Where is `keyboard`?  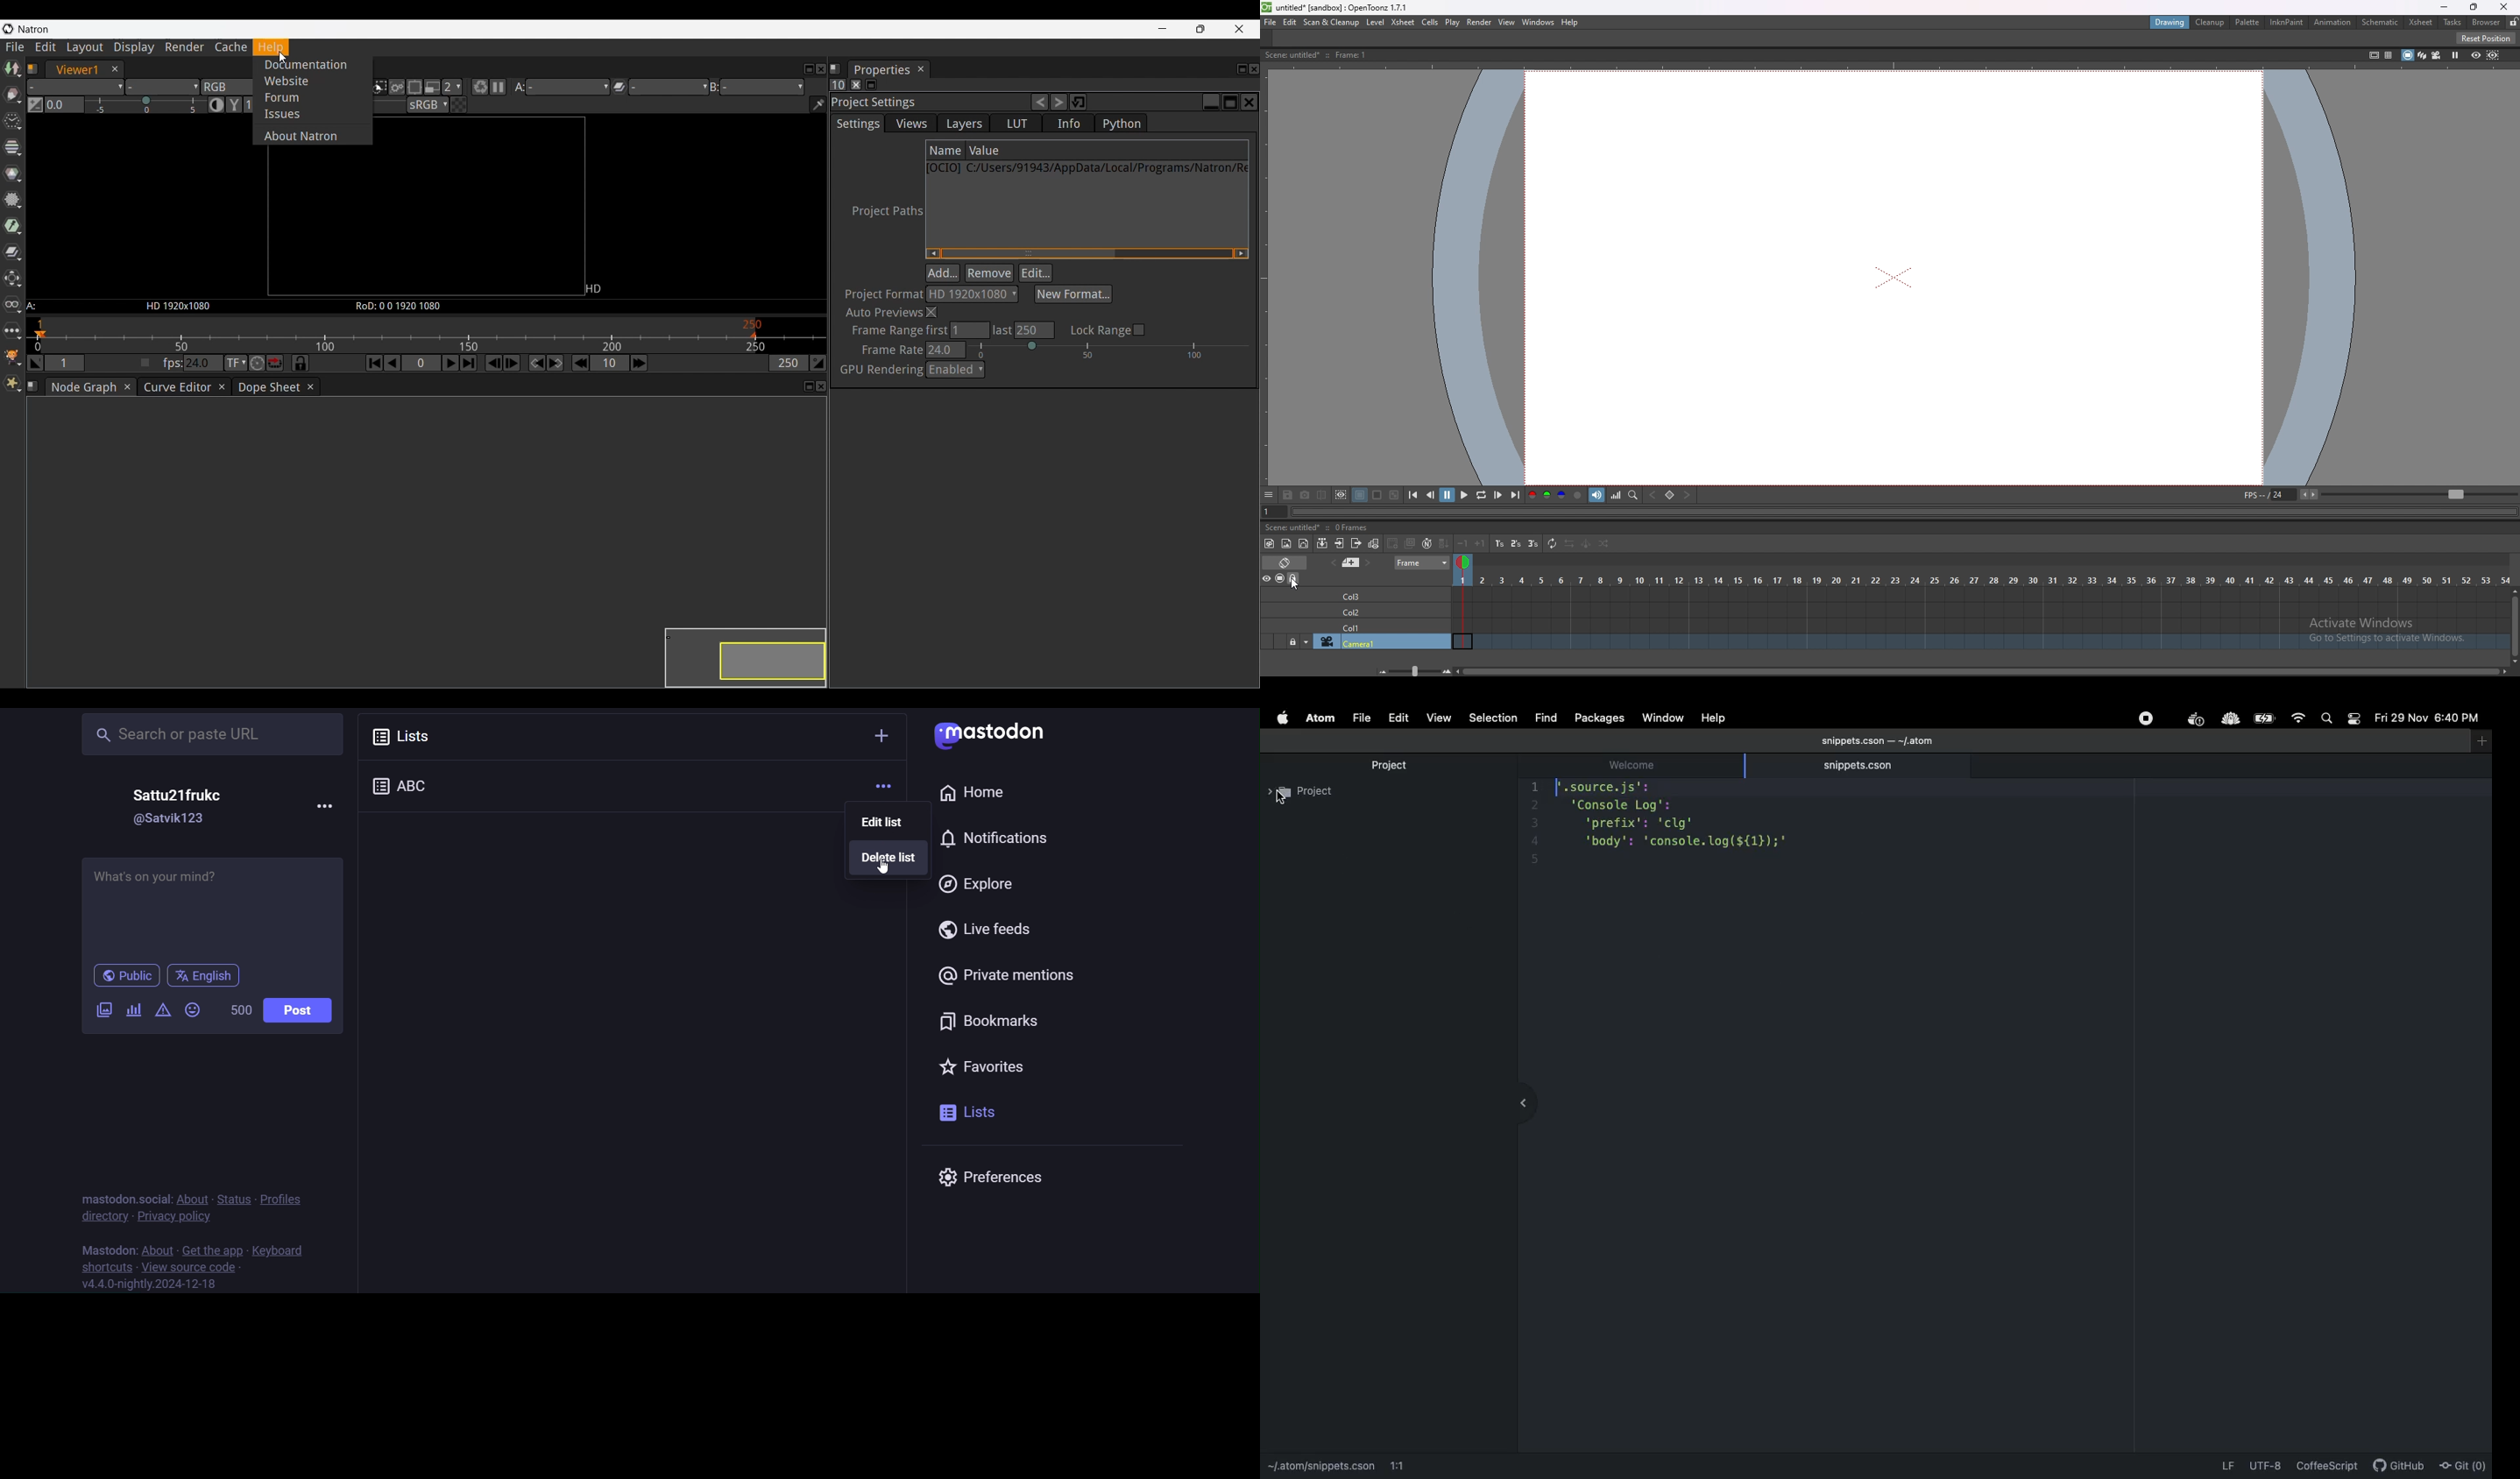 keyboard is located at coordinates (286, 1249).